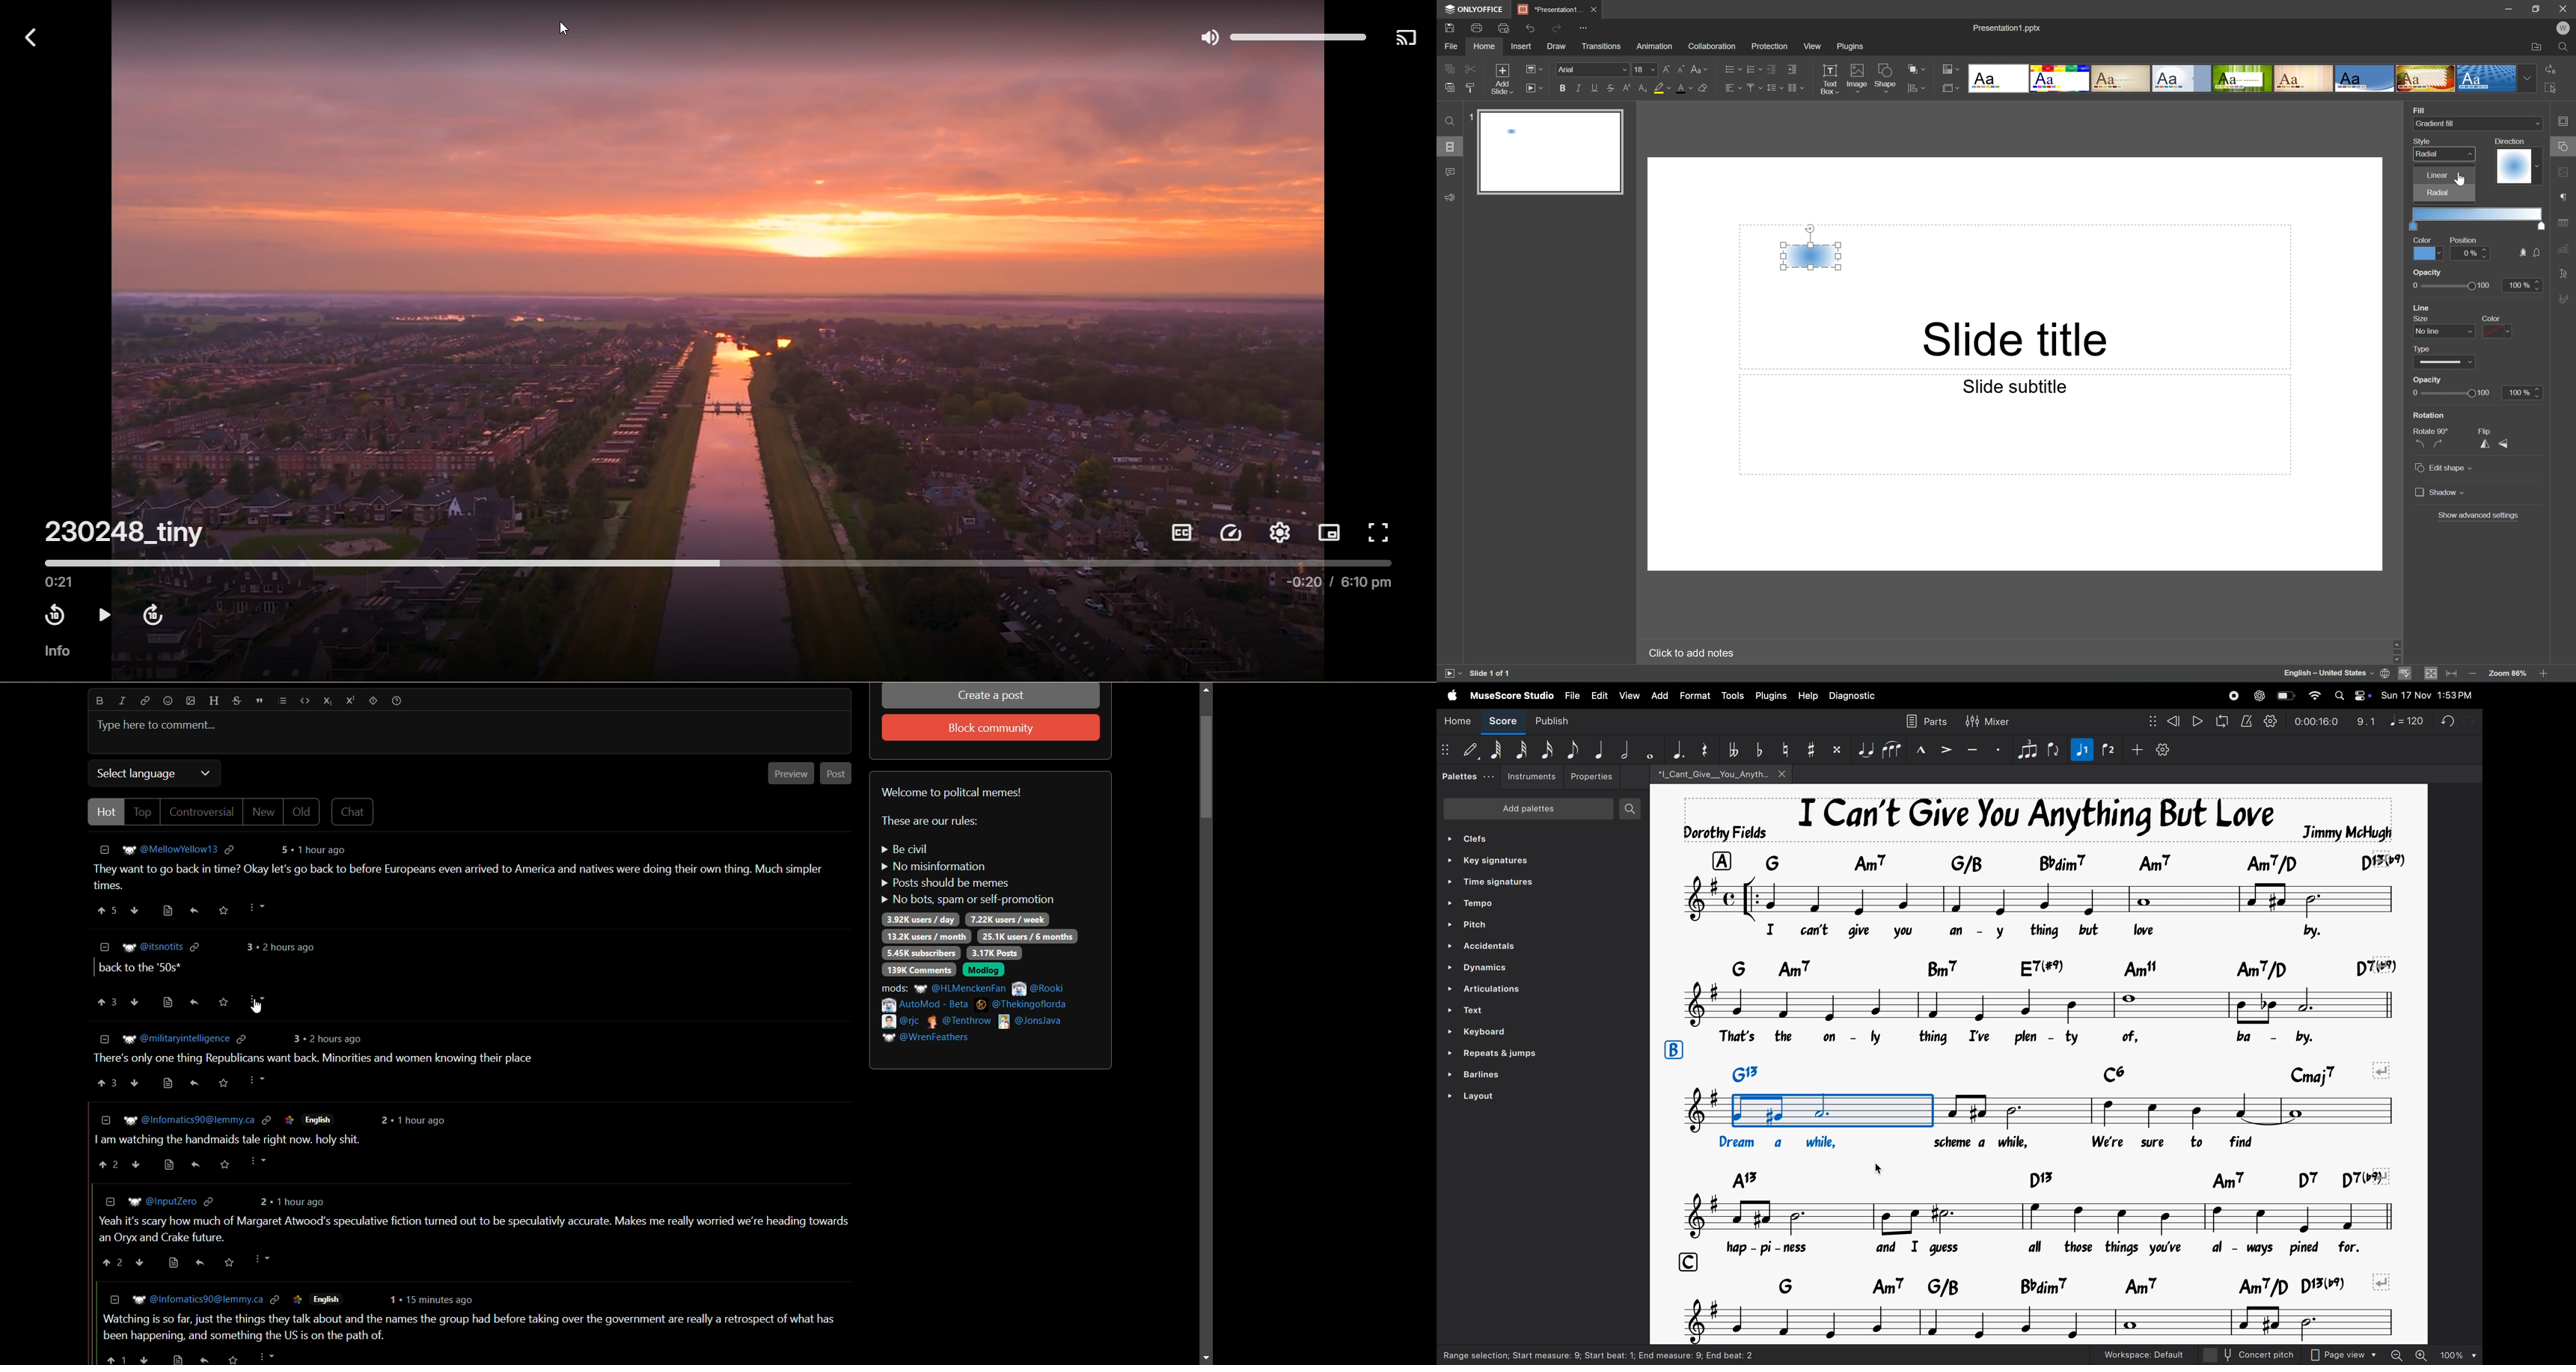 This screenshot has height=1372, width=2576. Describe the element at coordinates (1703, 87) in the screenshot. I see `Clear style` at that location.